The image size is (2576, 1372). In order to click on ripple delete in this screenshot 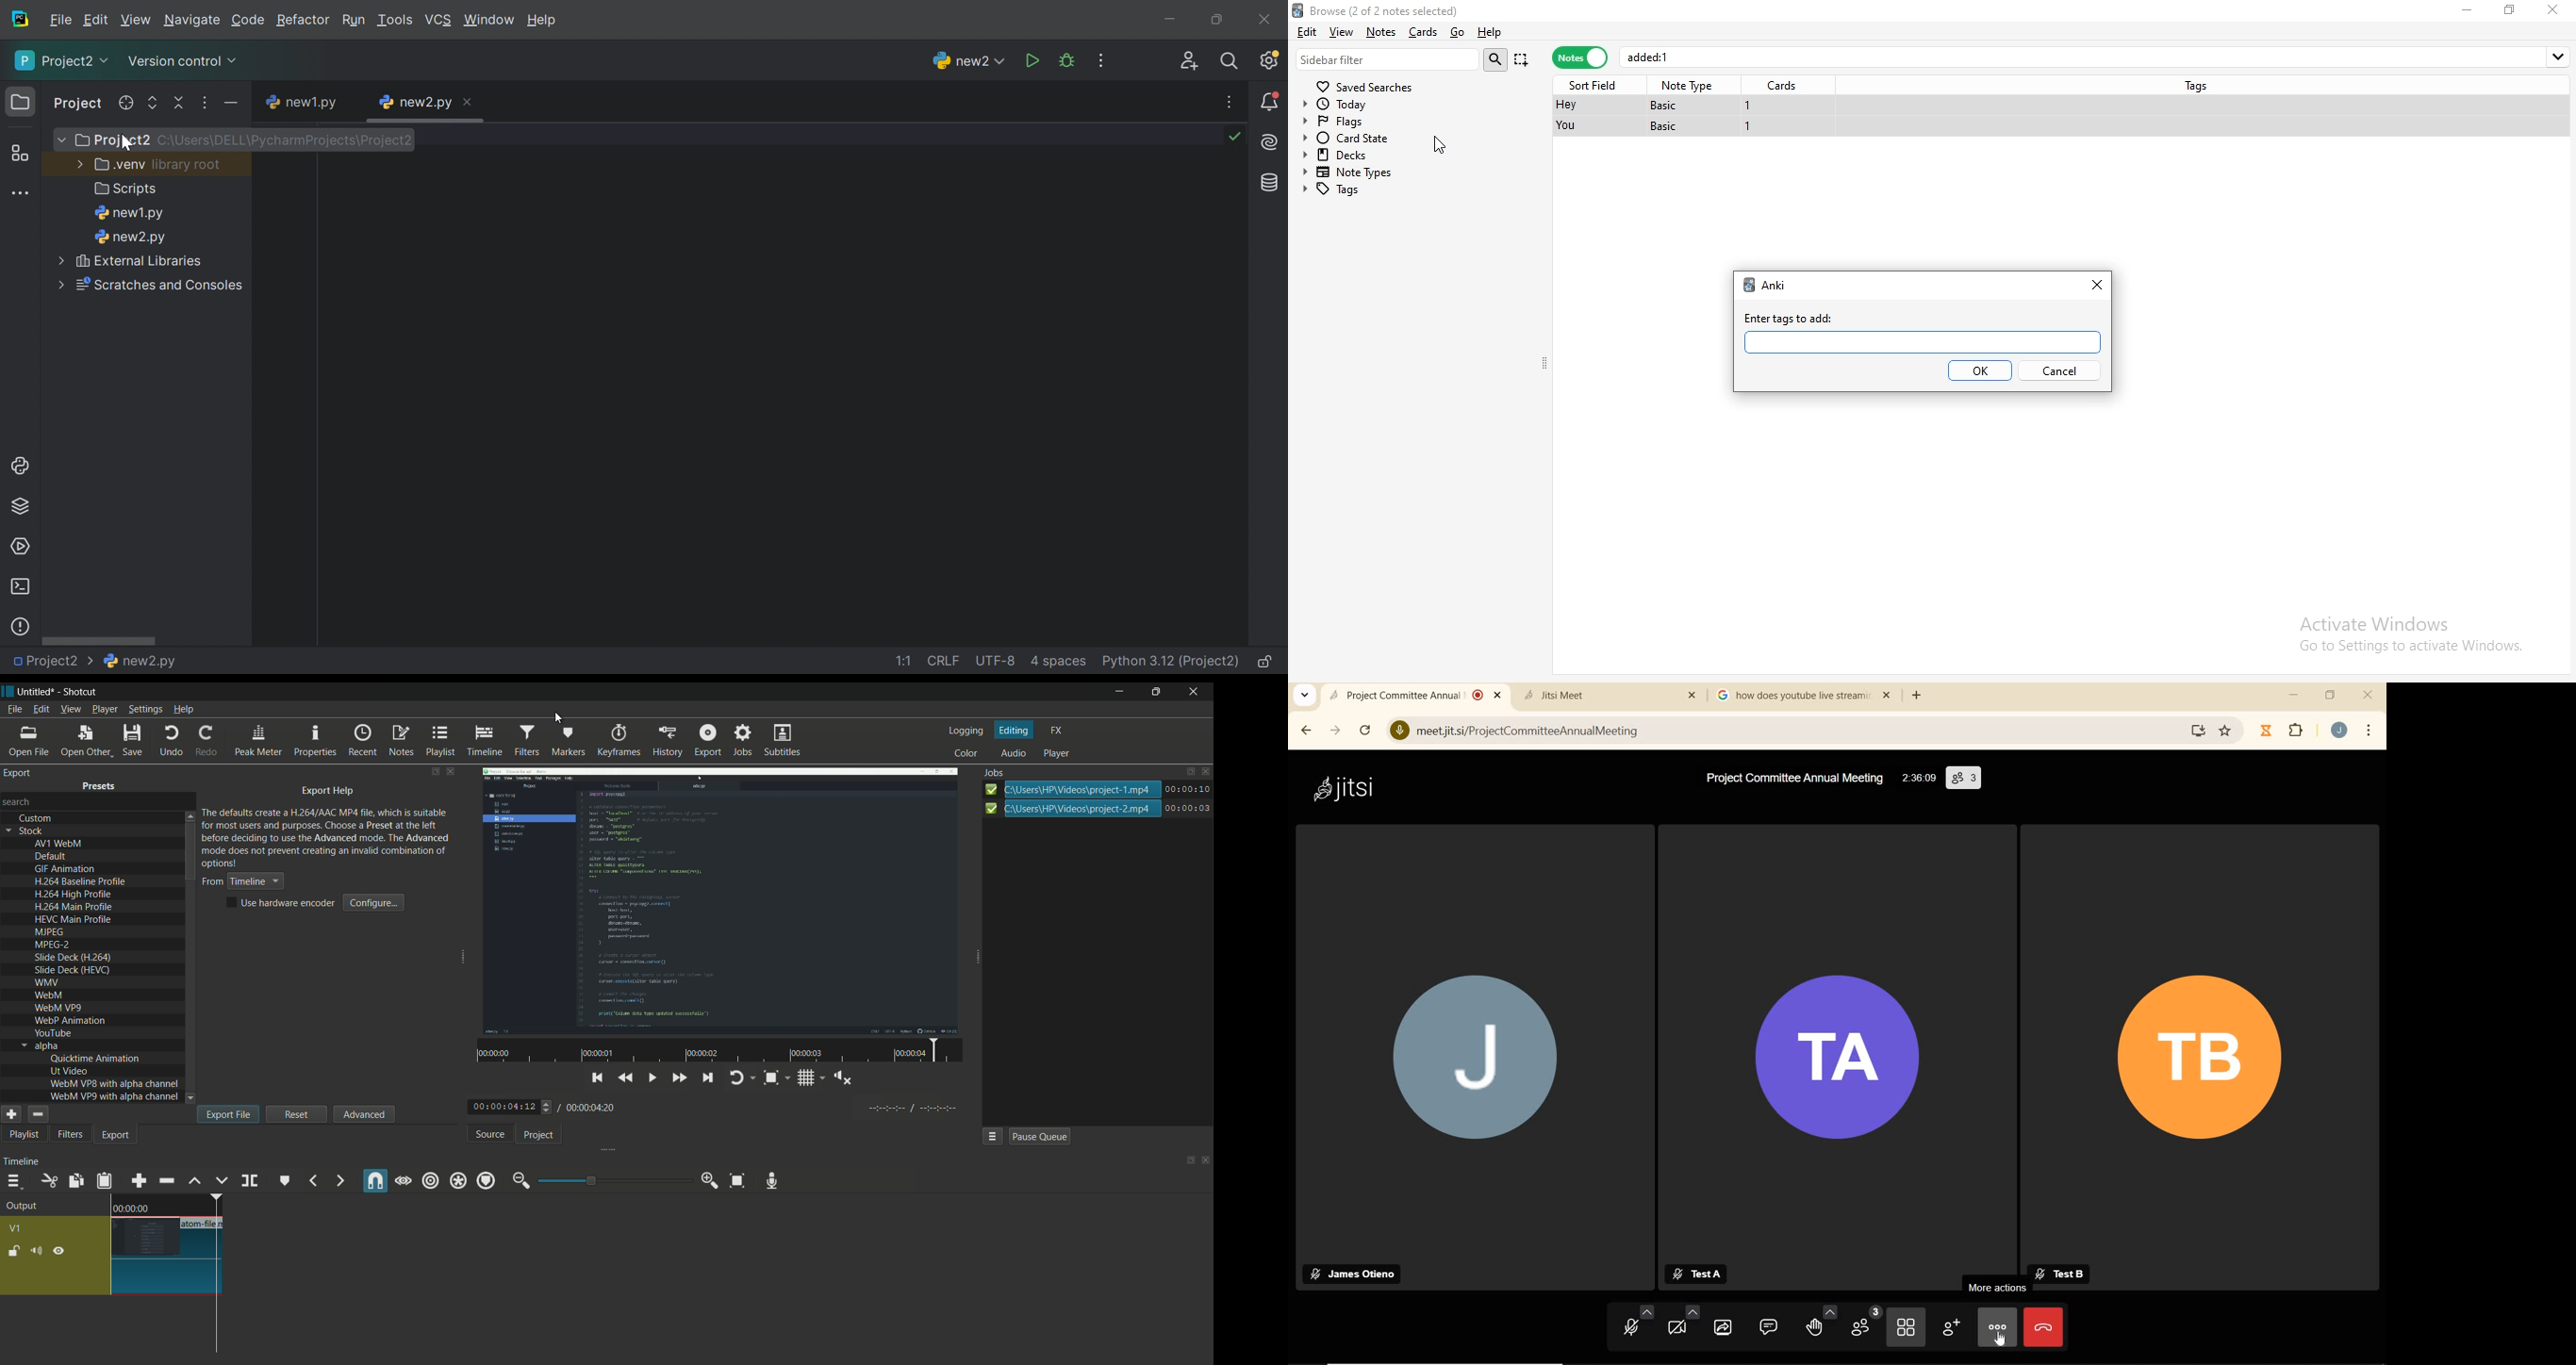, I will do `click(166, 1180)`.